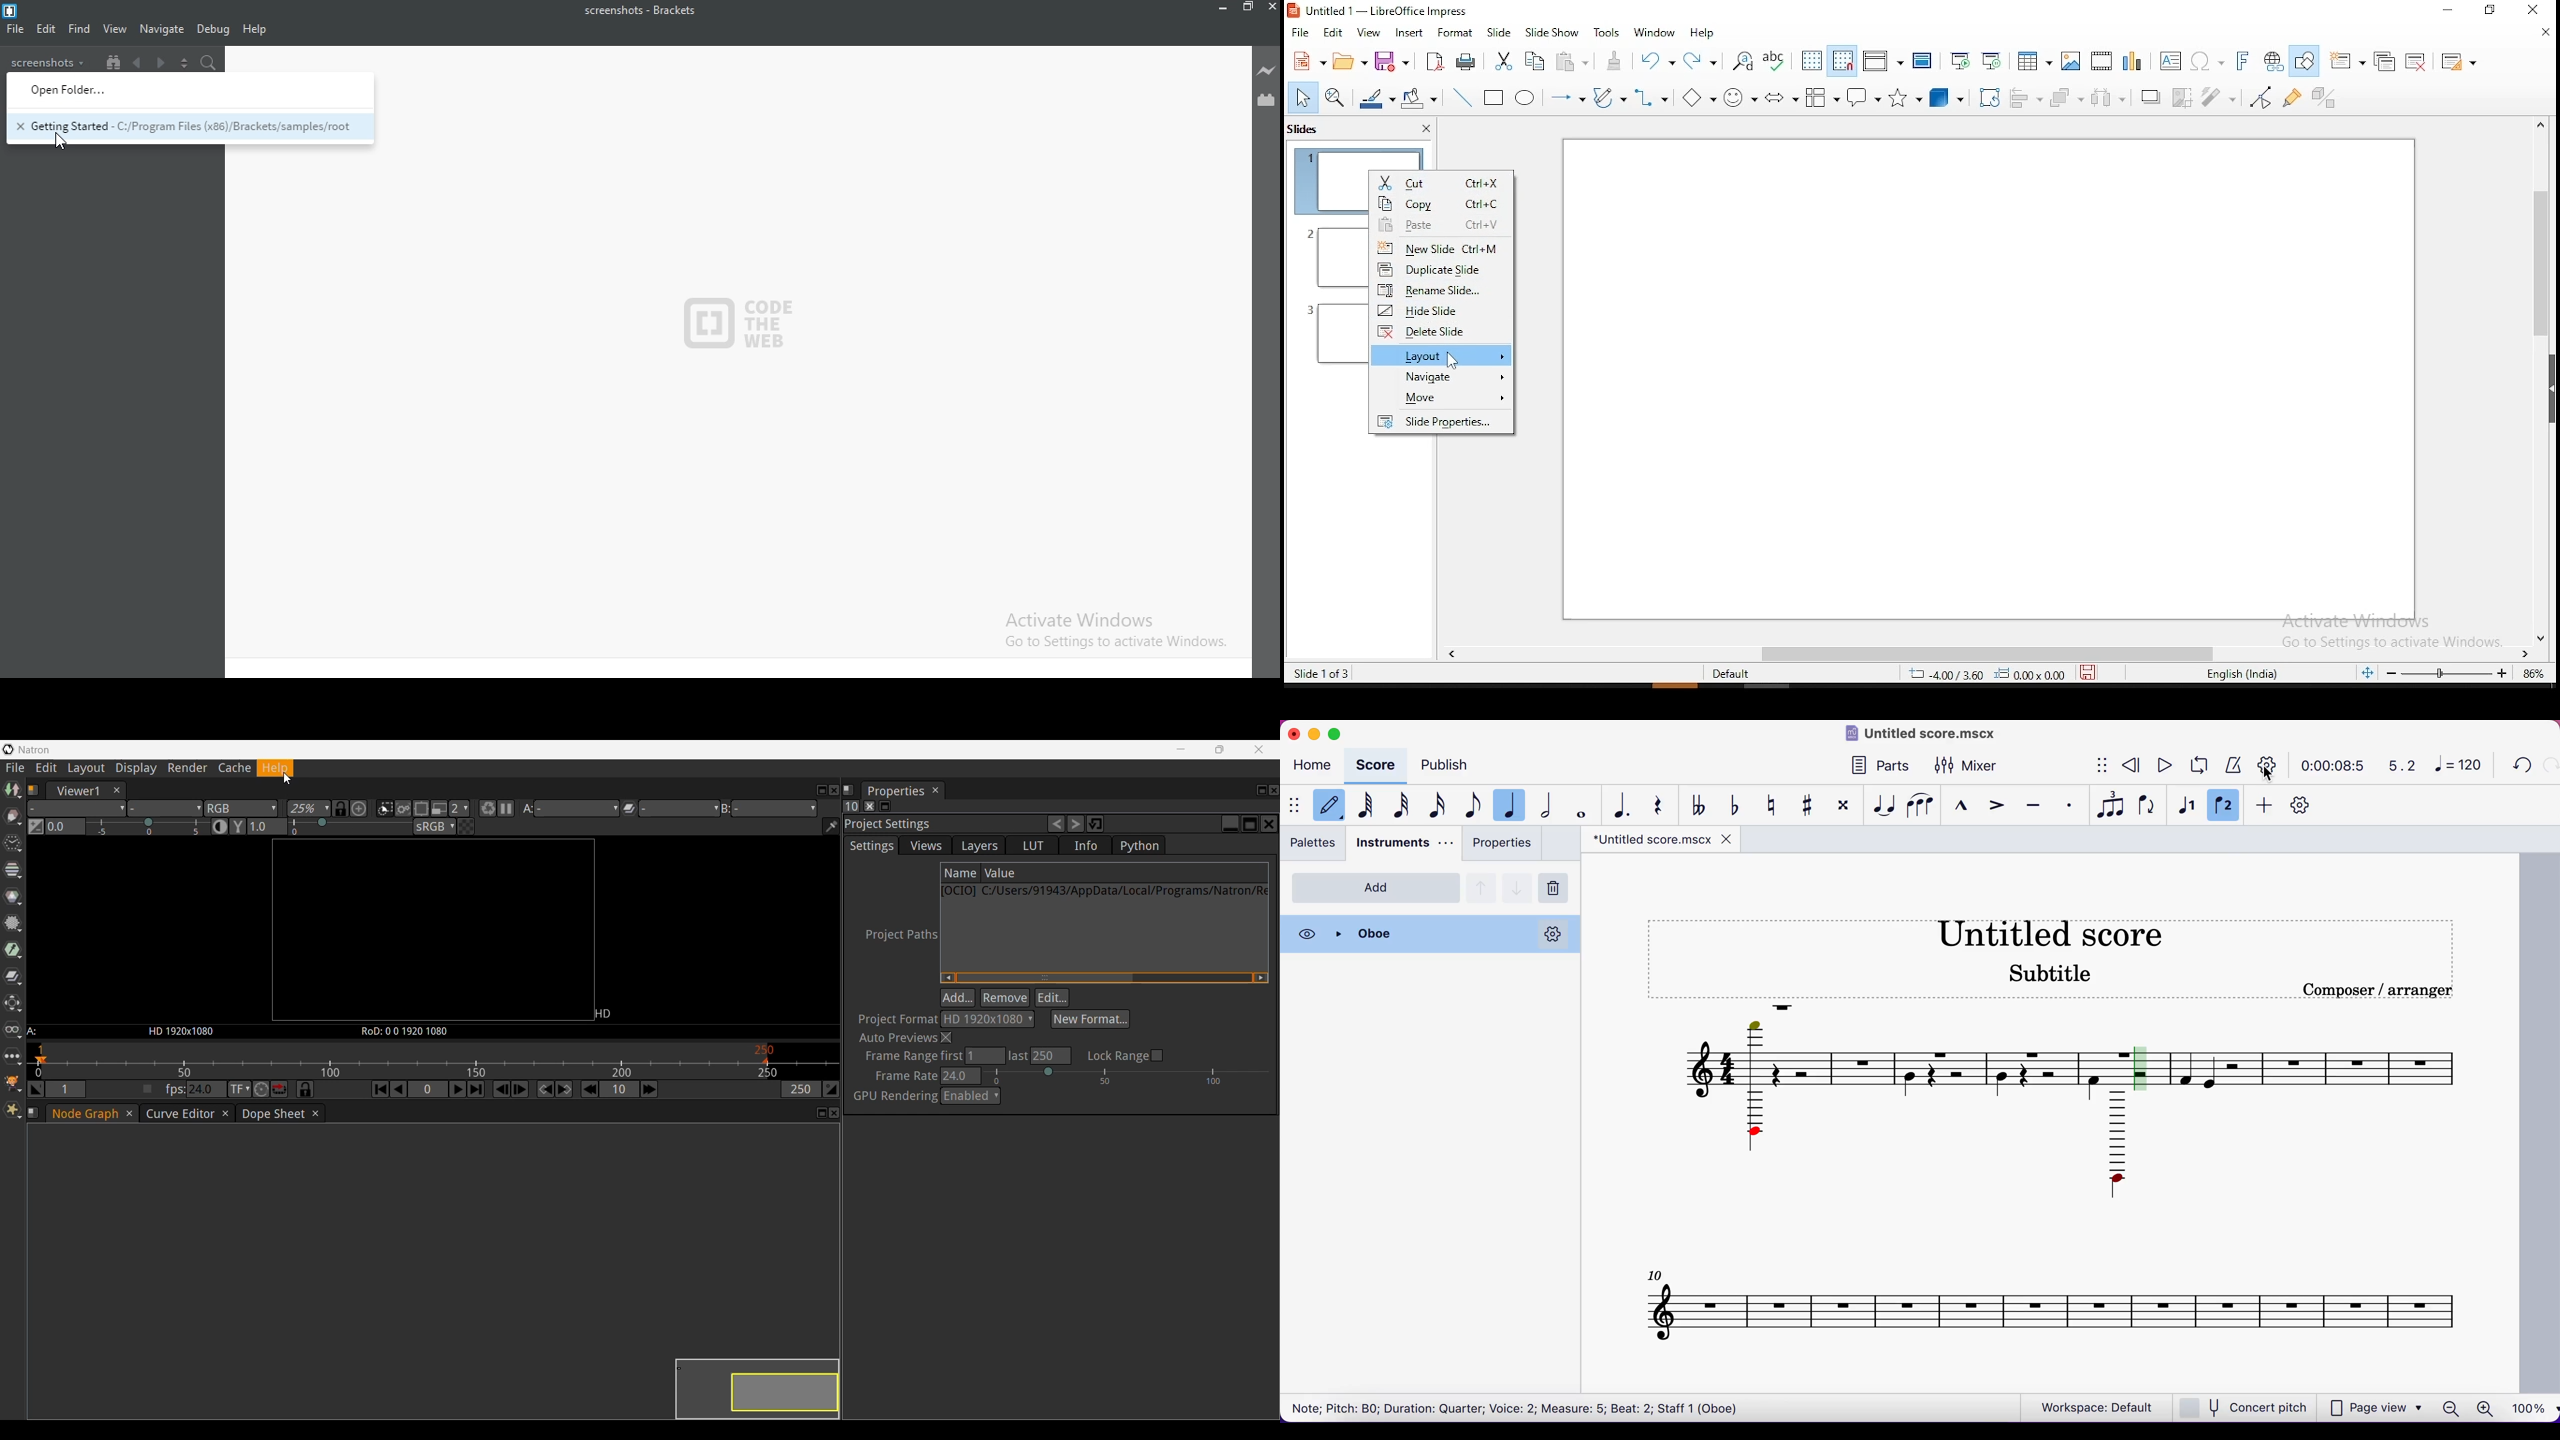 The width and height of the screenshot is (2576, 1456). I want to click on file, so click(1302, 35).